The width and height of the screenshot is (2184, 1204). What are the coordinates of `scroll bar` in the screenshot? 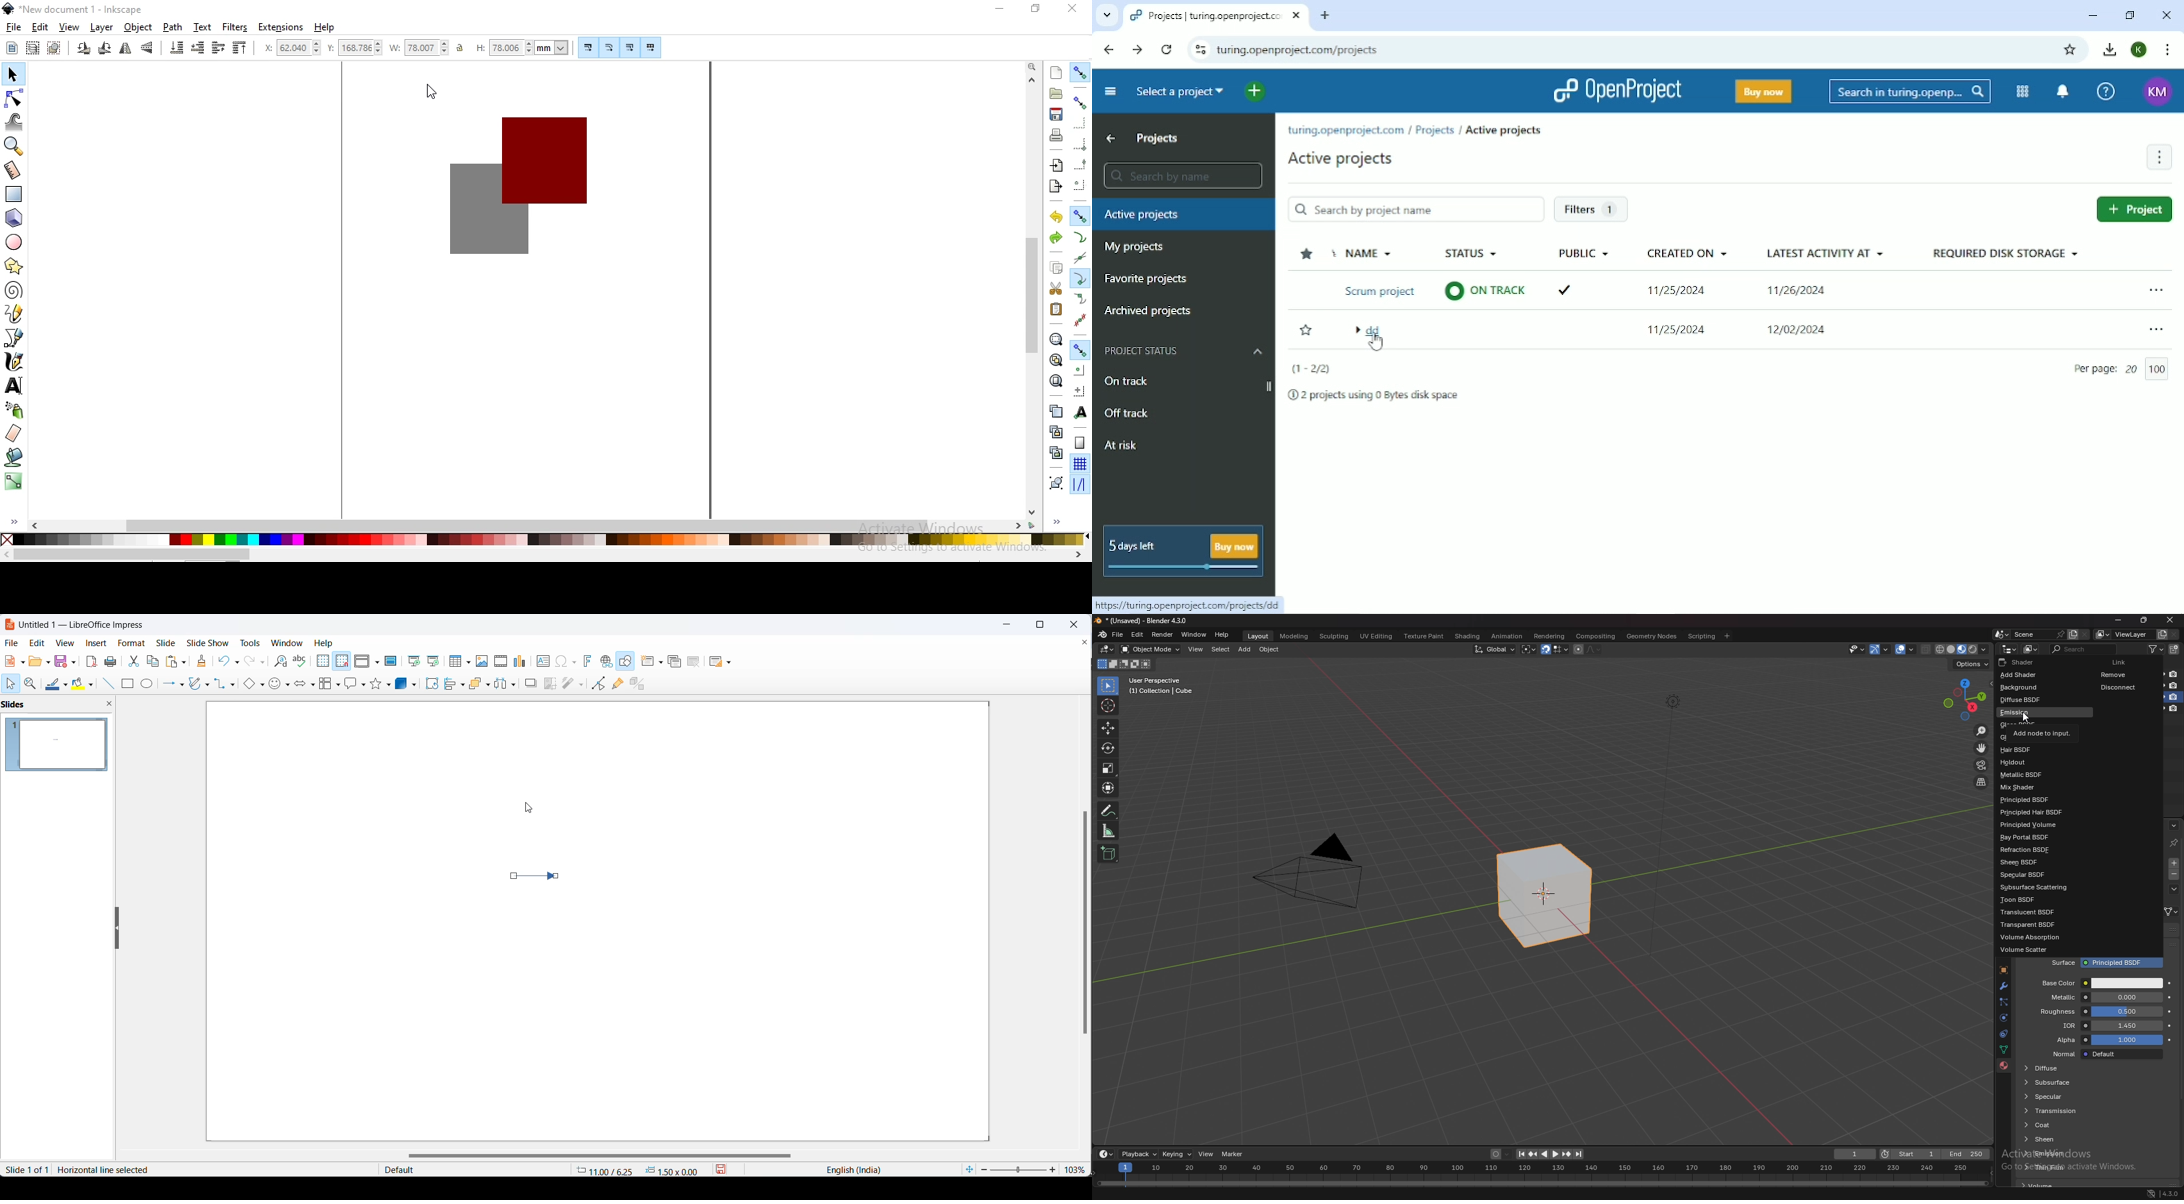 It's located at (1081, 923).